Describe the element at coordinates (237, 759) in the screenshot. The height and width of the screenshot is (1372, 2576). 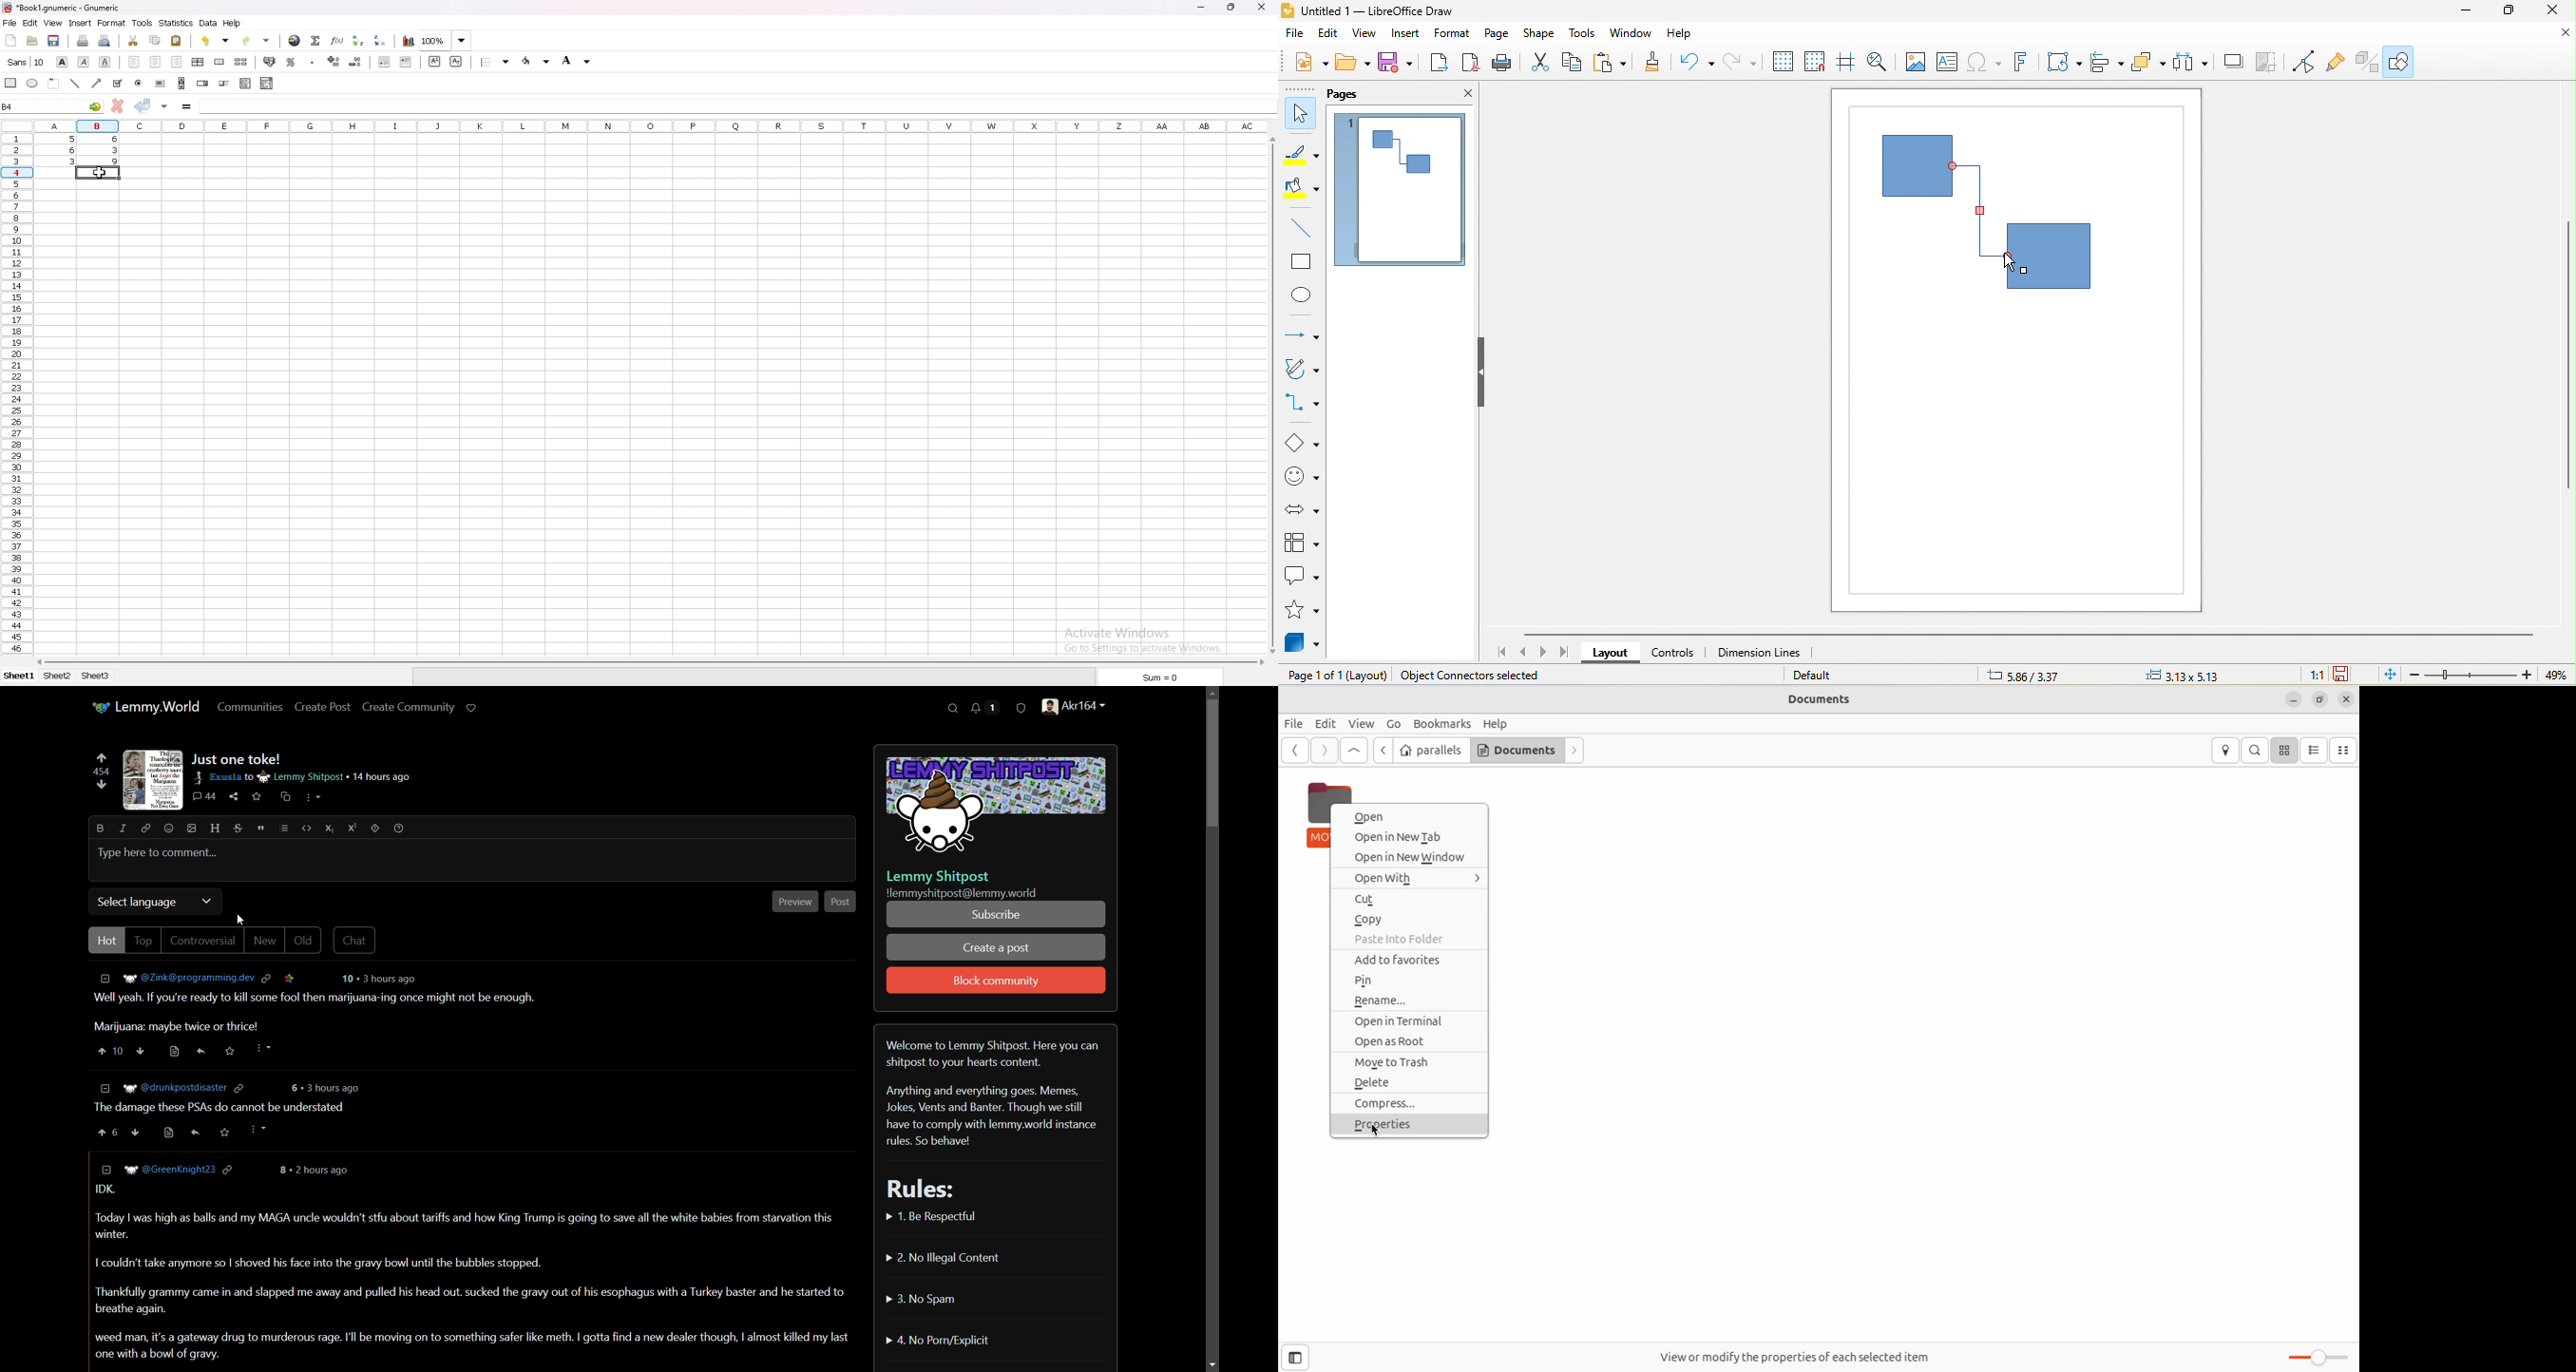
I see `just one take!` at that location.